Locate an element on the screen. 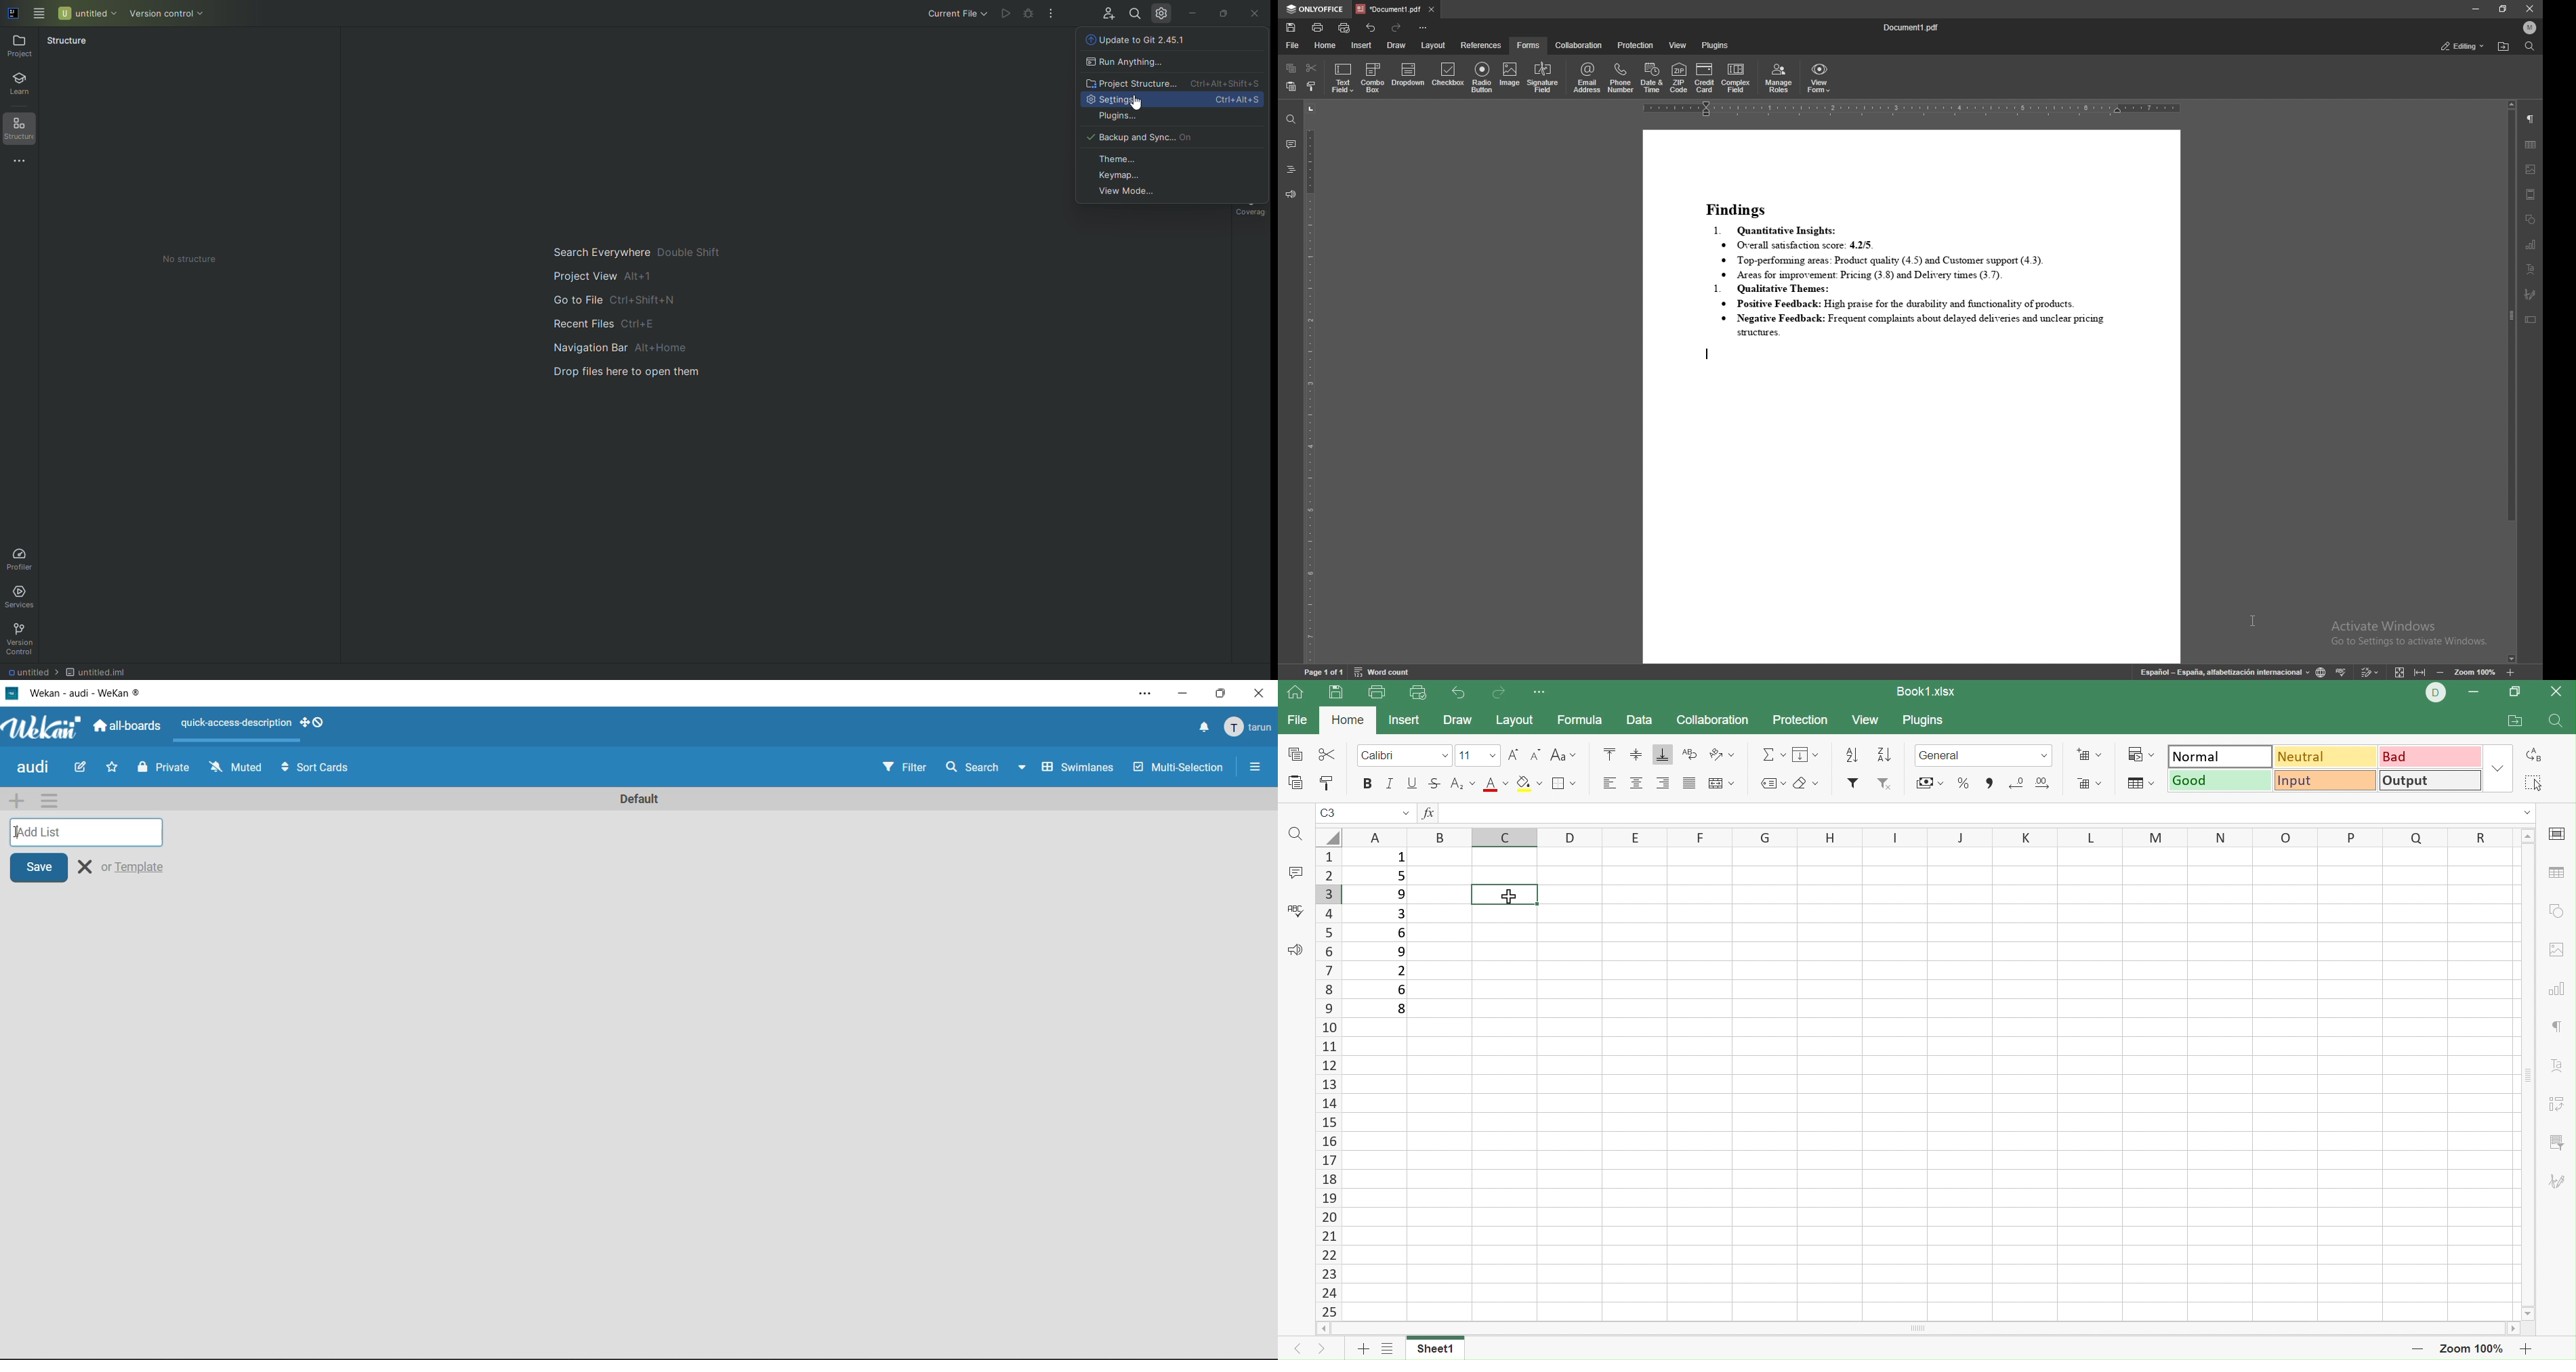 This screenshot has height=1372, width=2576. cut is located at coordinates (1312, 68).